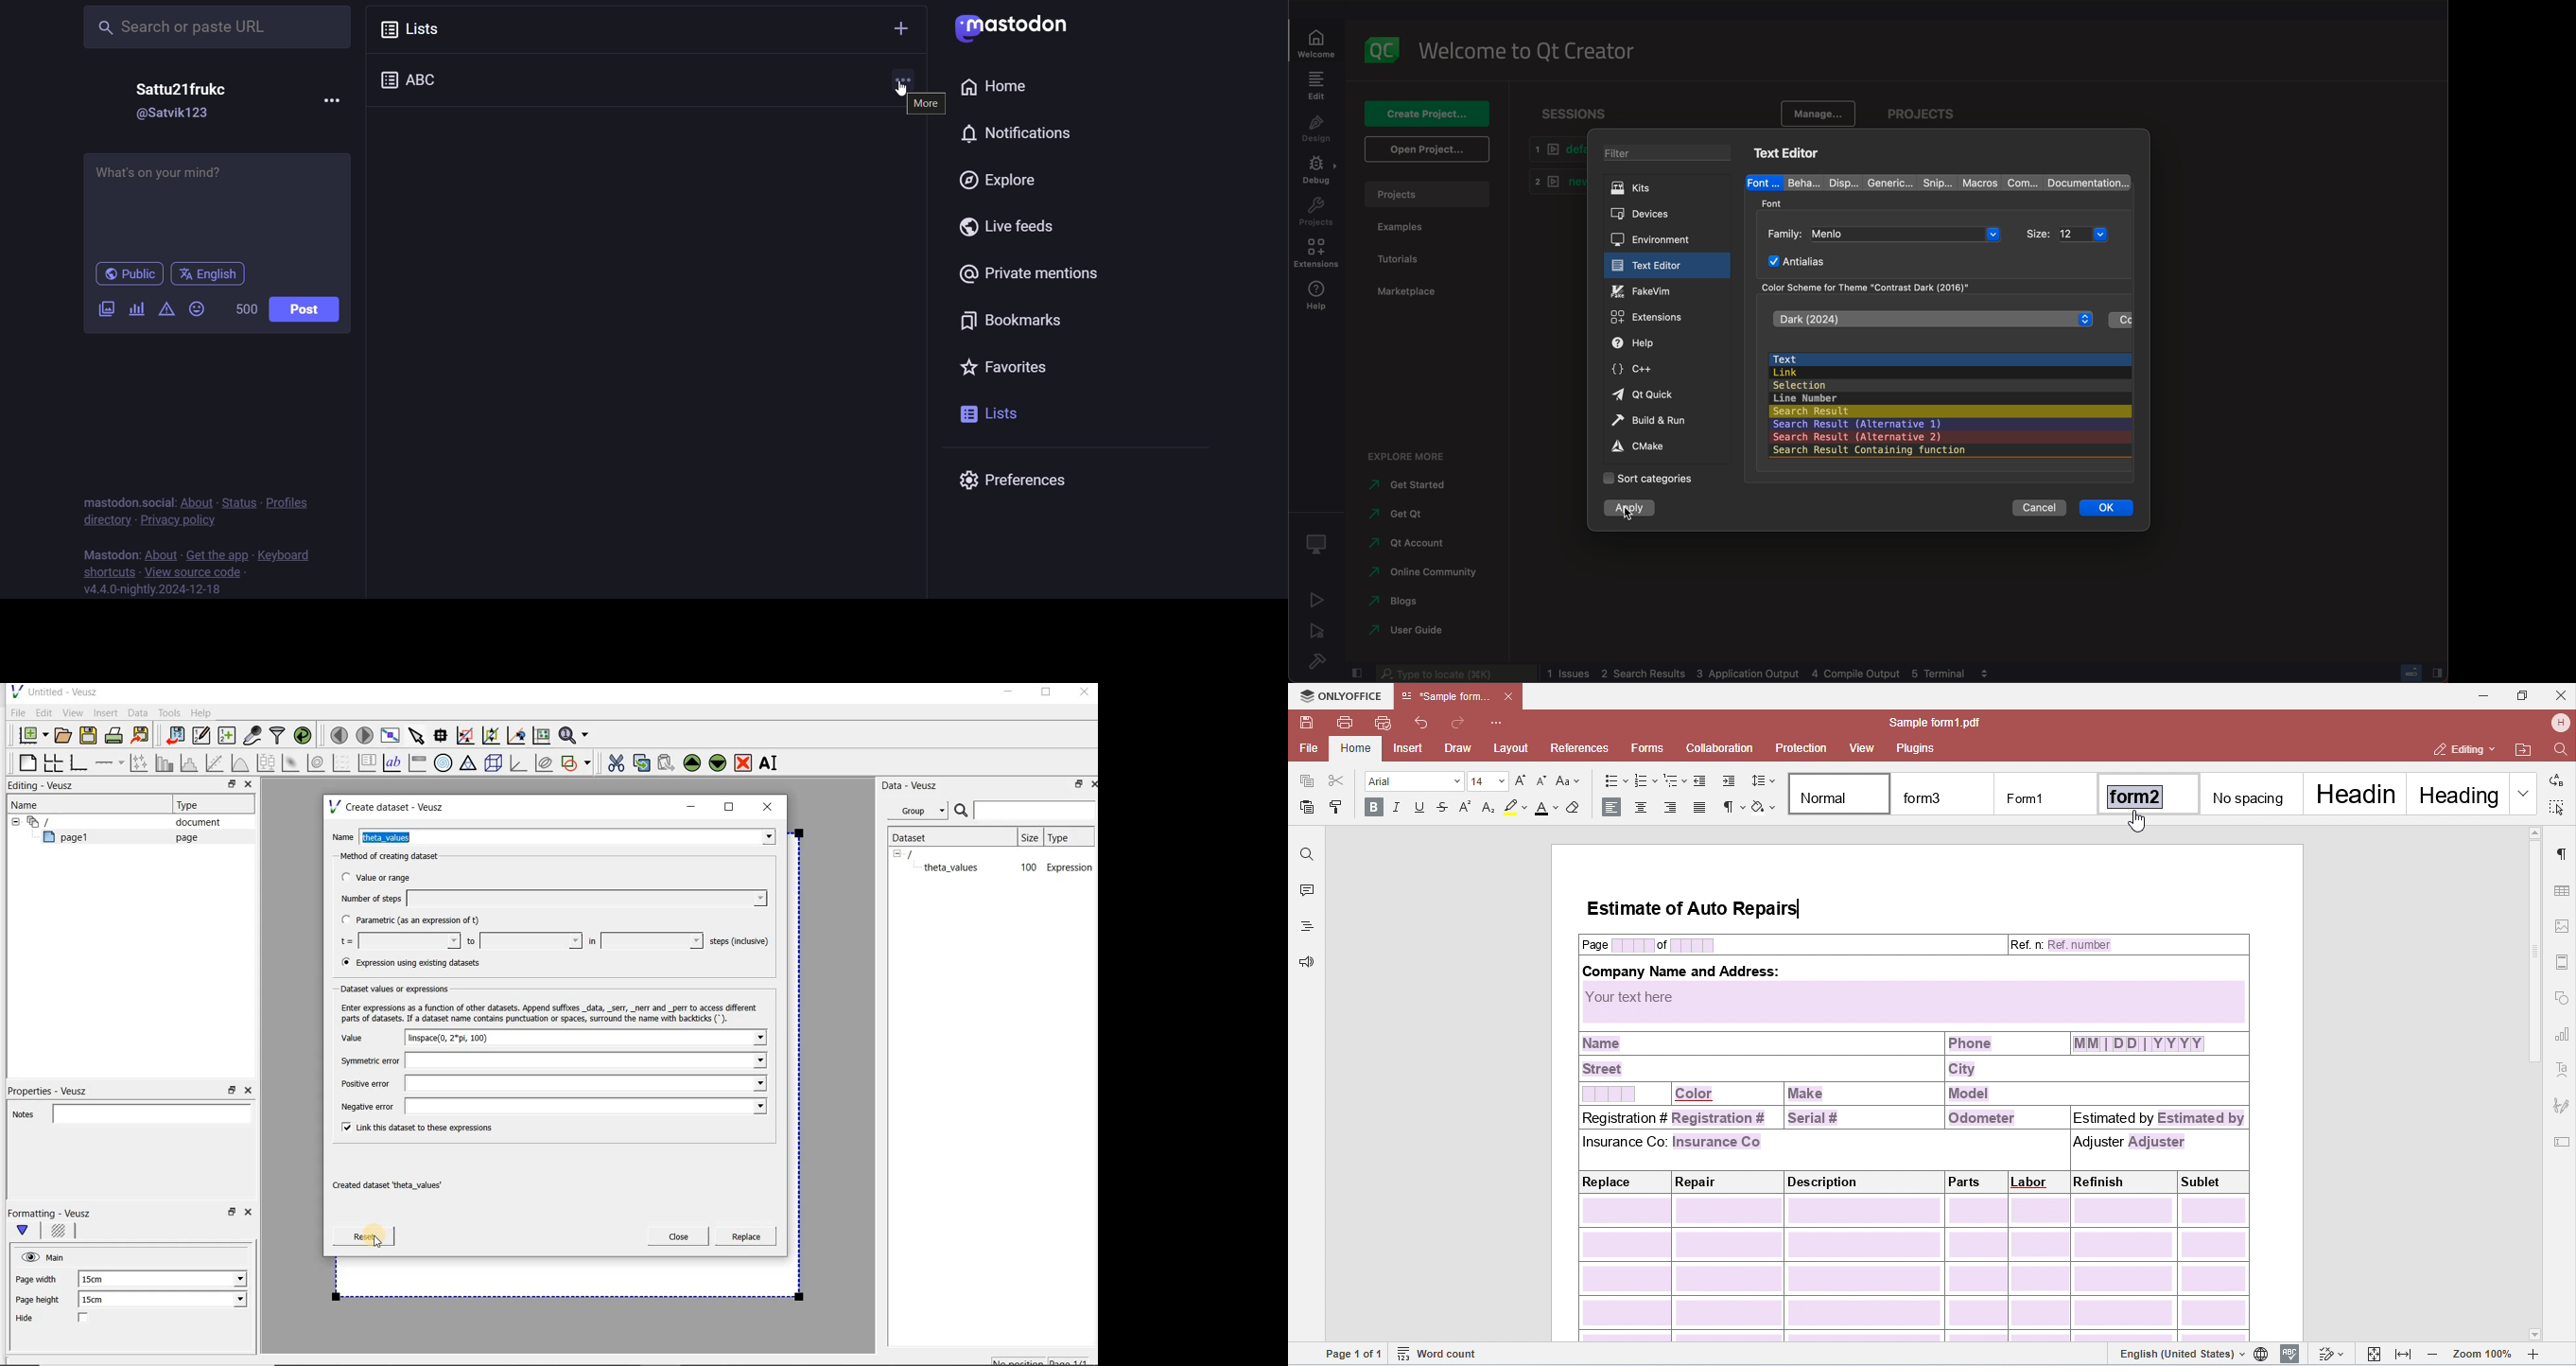  Describe the element at coordinates (421, 963) in the screenshot. I see `(® Expression using existing datasets` at that location.